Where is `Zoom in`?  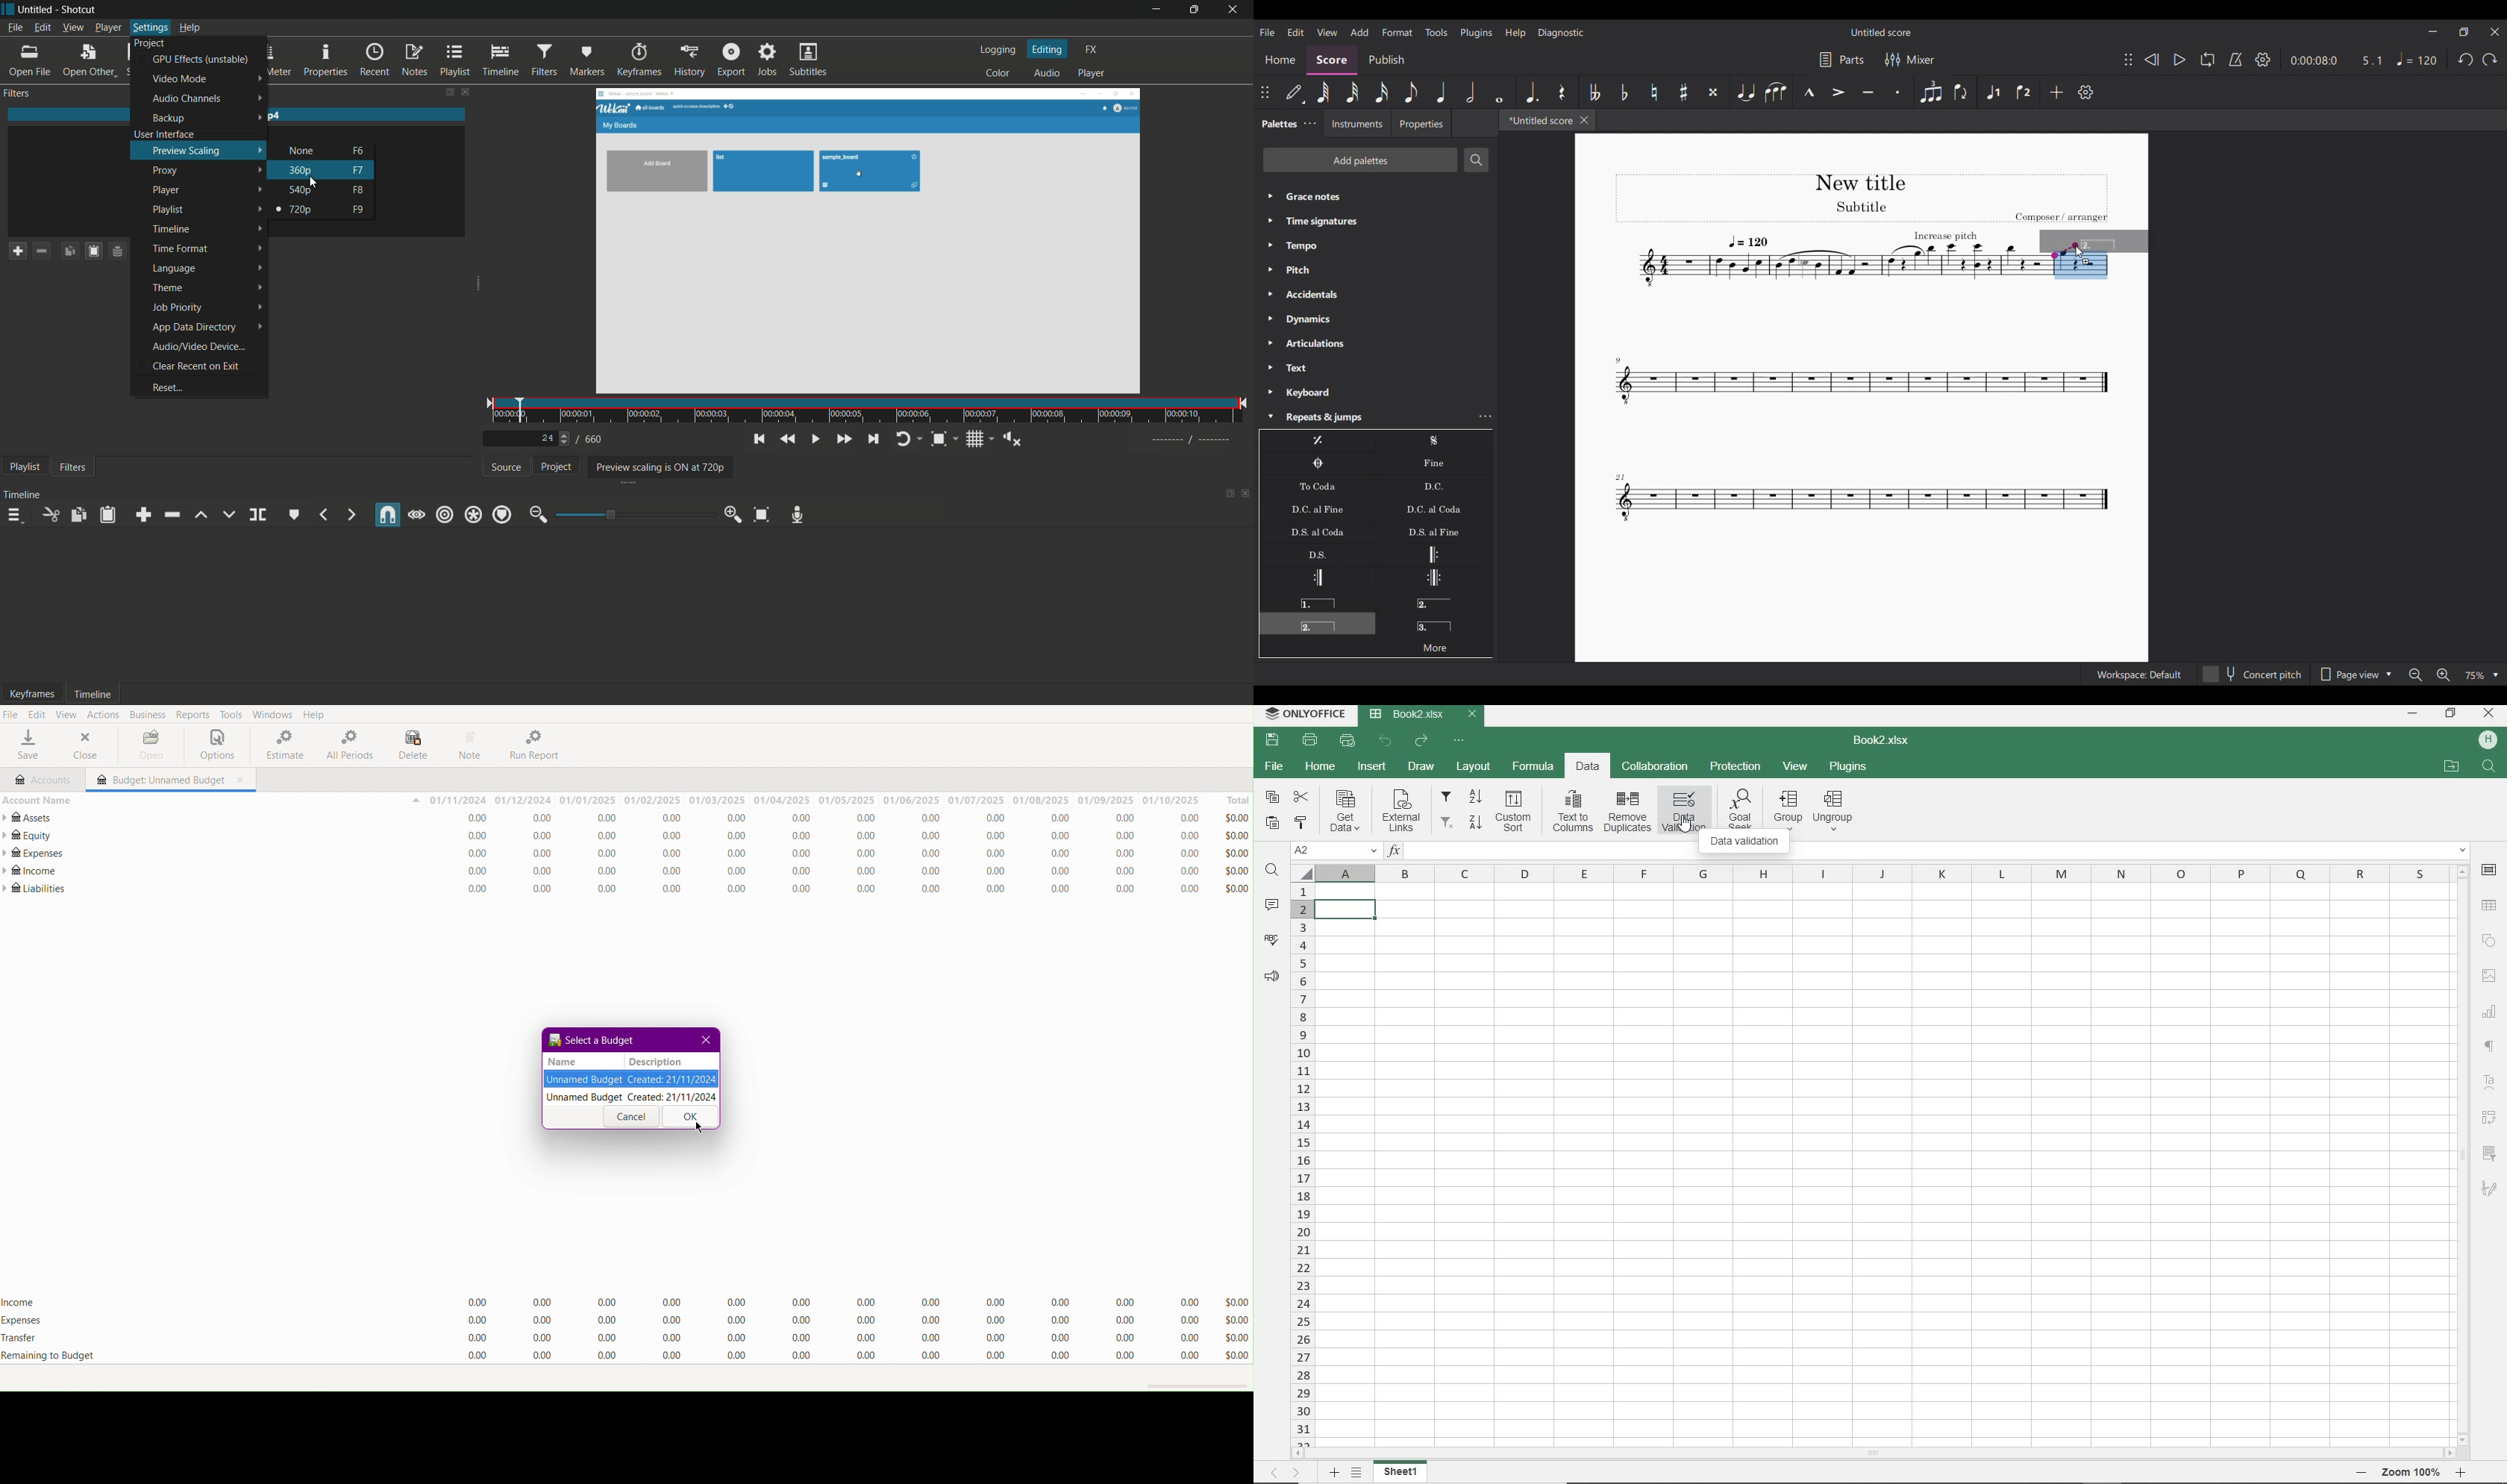
Zoom in is located at coordinates (2443, 674).